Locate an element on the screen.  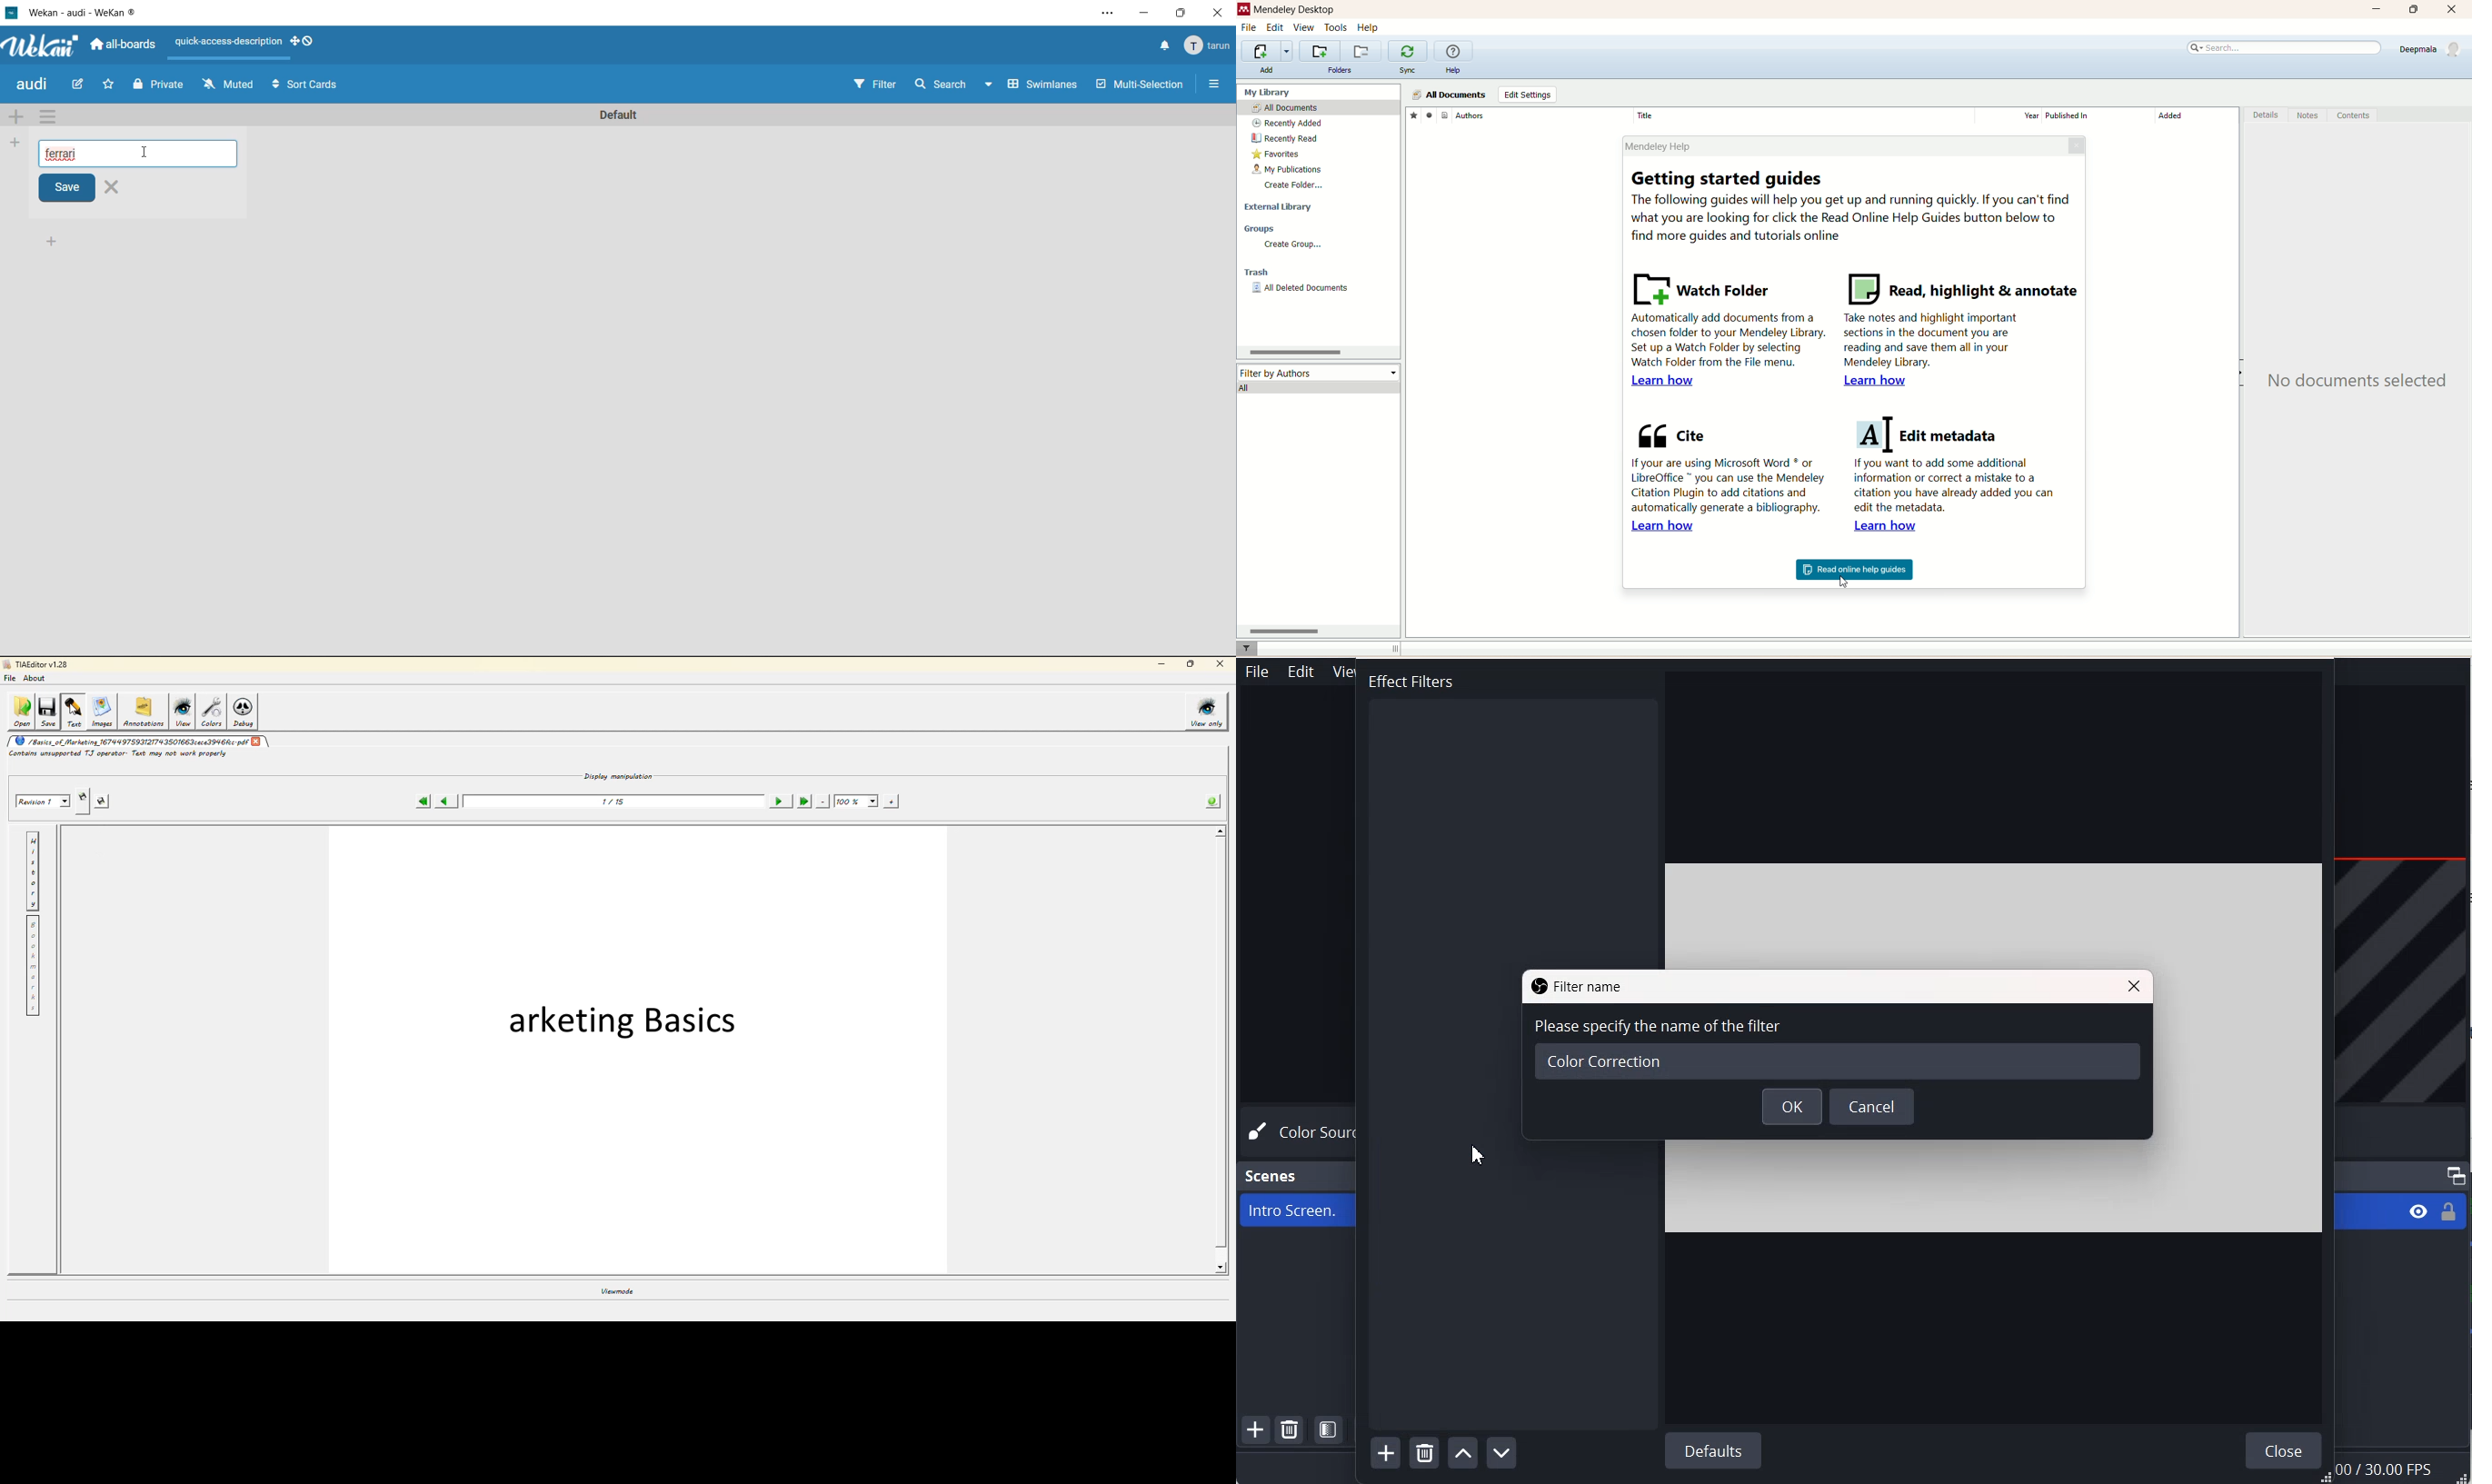
maximize is located at coordinates (1181, 14).